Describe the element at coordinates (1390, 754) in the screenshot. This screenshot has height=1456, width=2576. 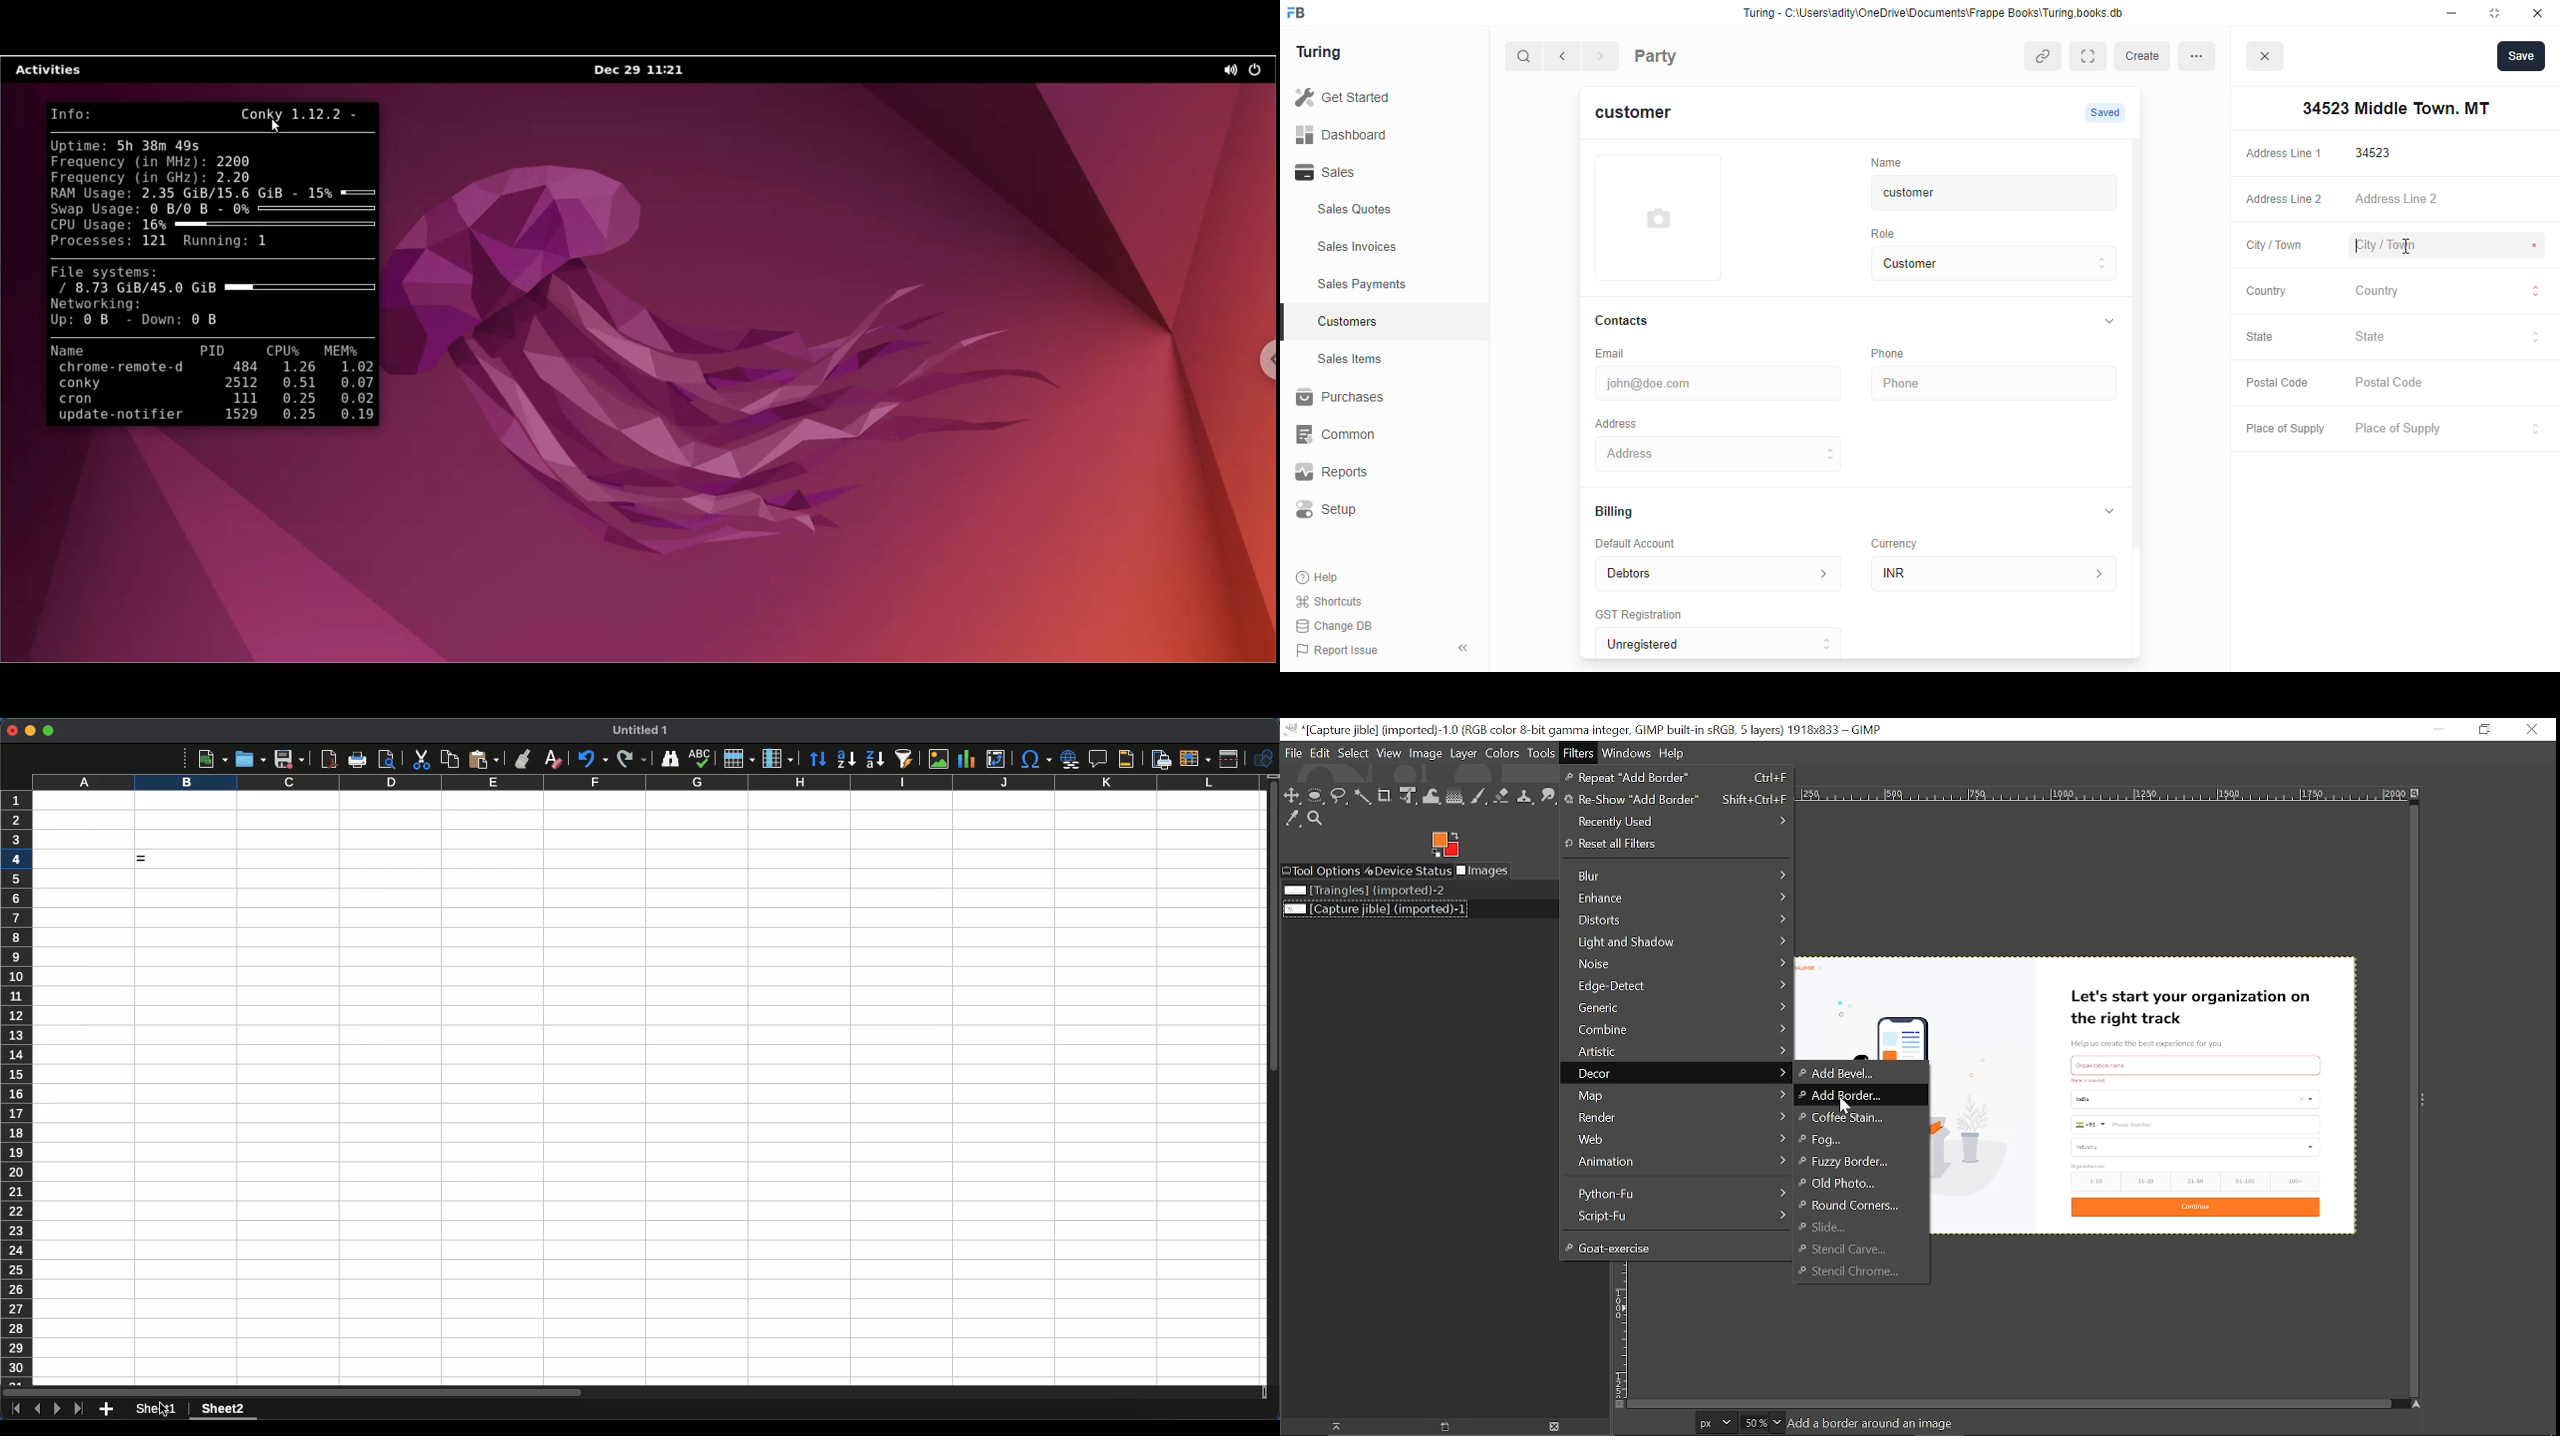
I see `View` at that location.